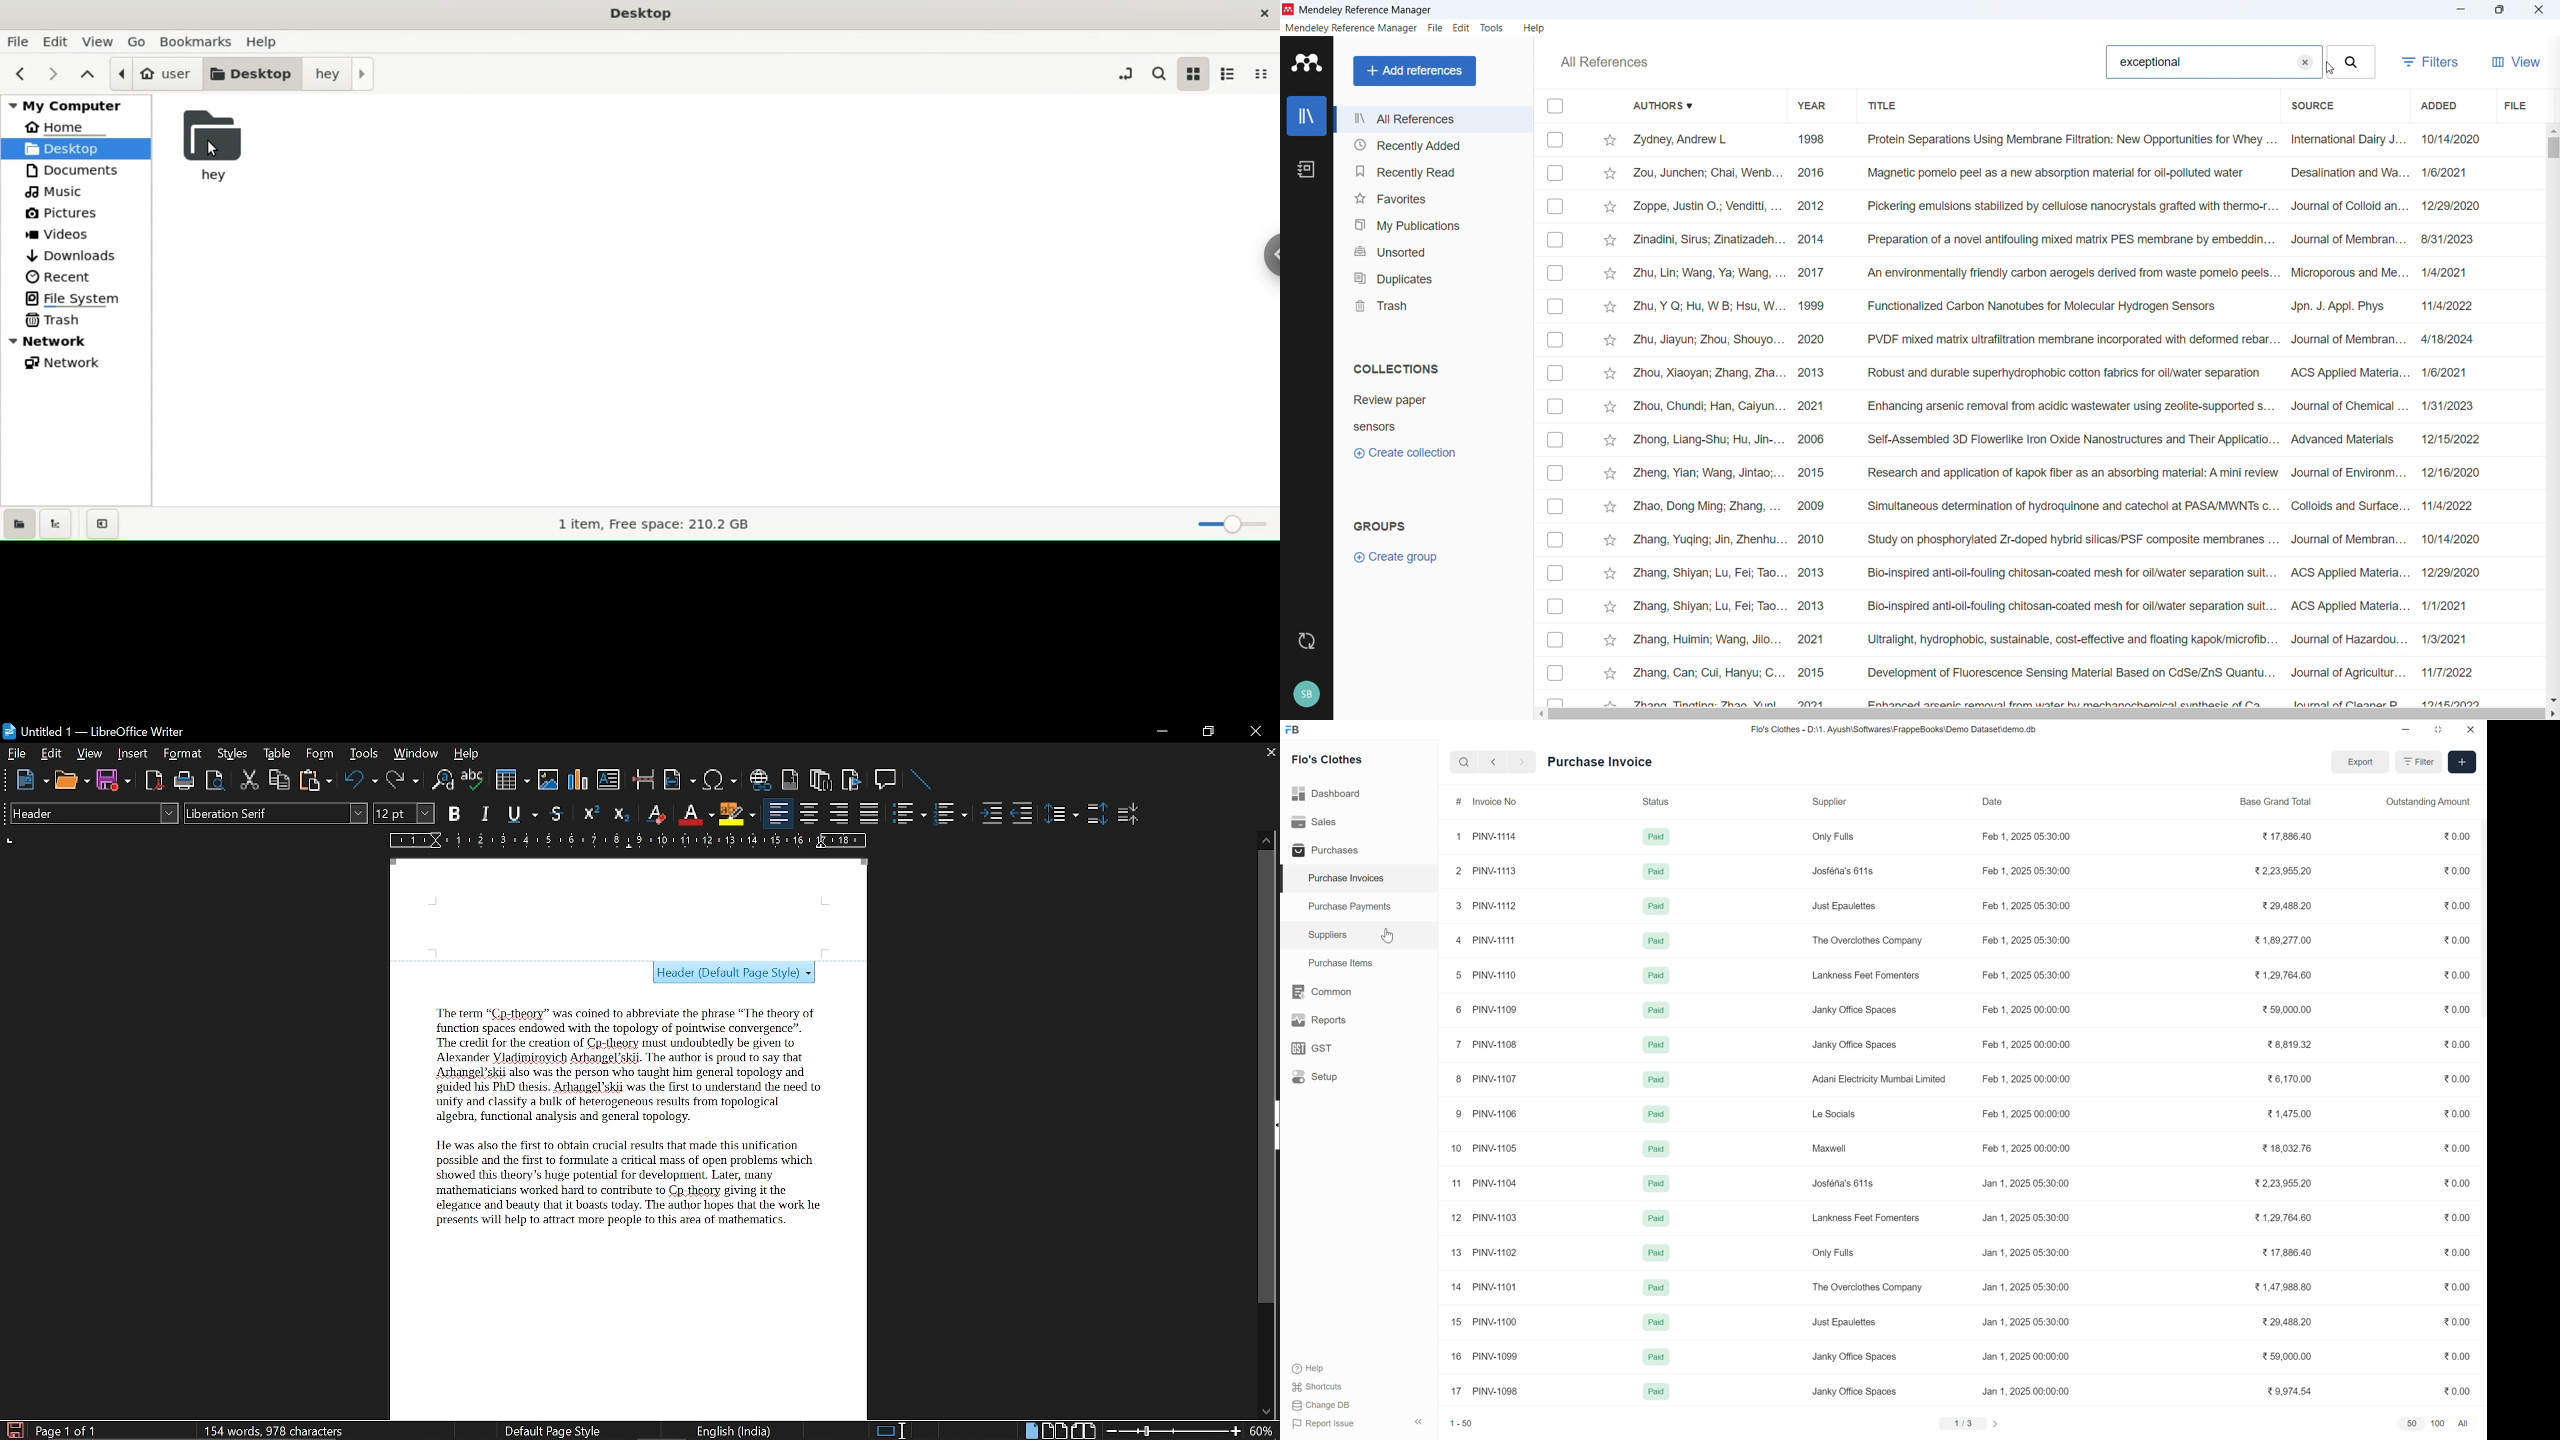 The height and width of the screenshot is (1456, 2576). What do you see at coordinates (1022, 813) in the screenshot?
I see `Decrease indent` at bounding box center [1022, 813].